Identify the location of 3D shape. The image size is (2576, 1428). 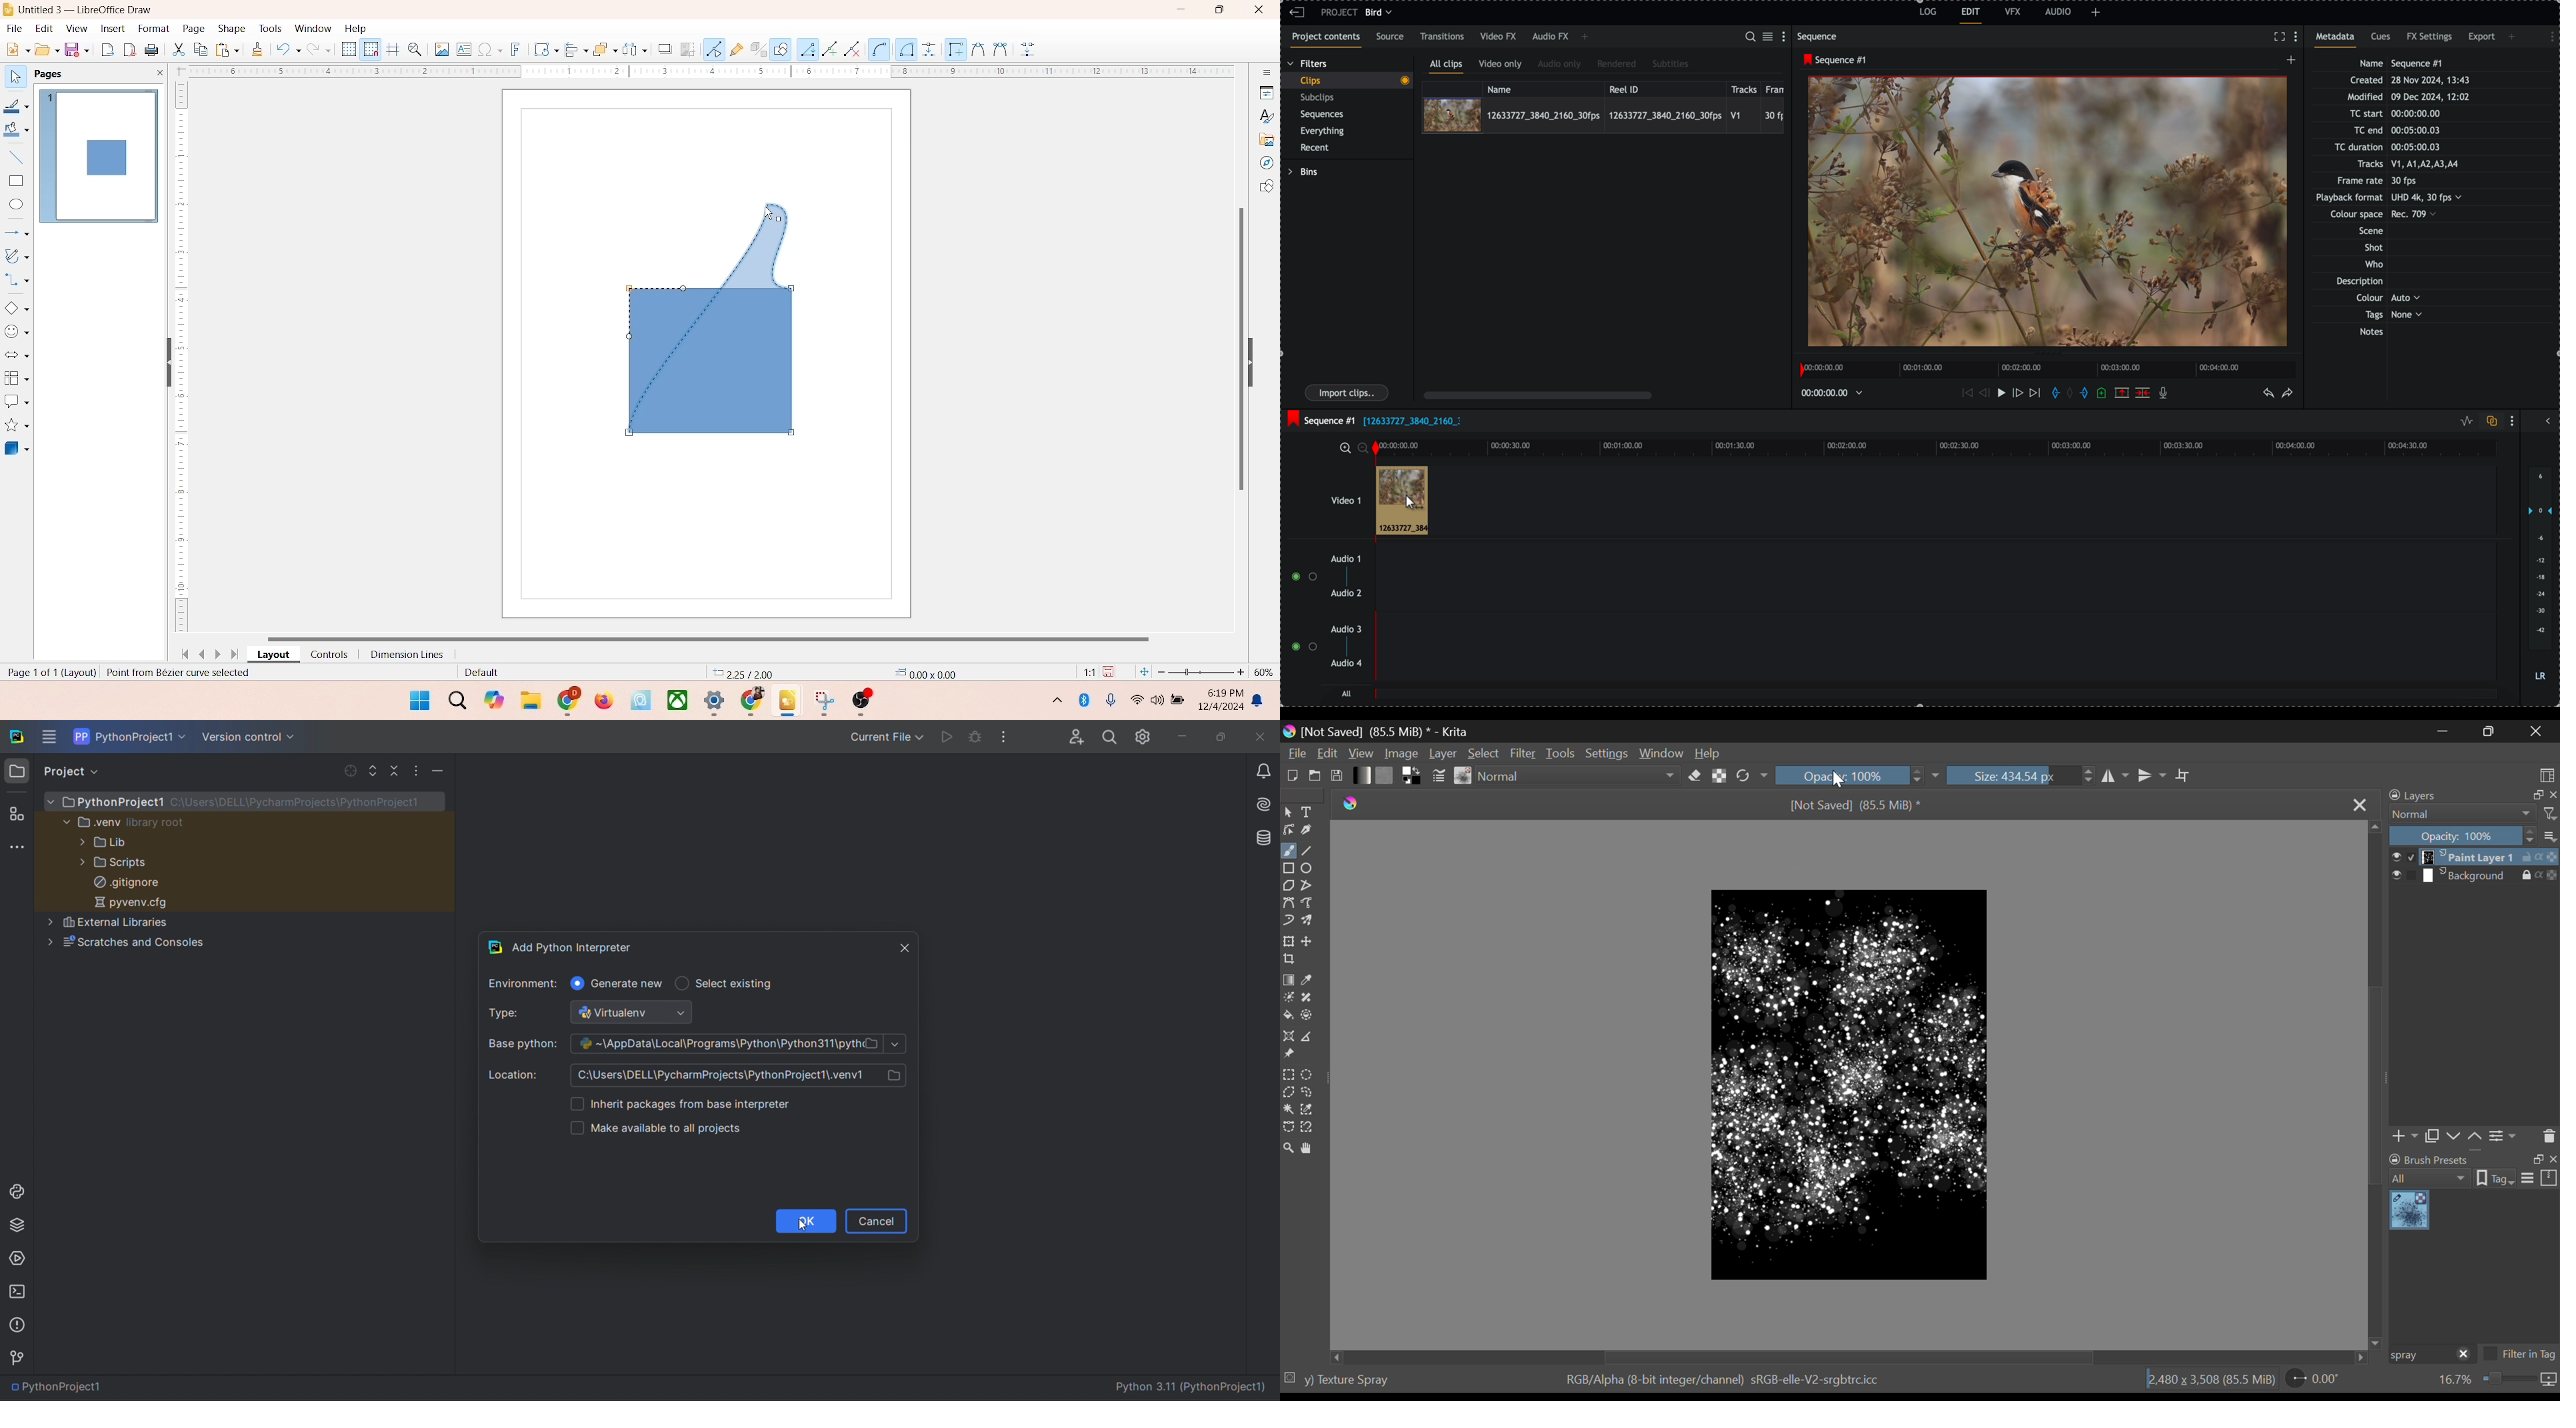
(17, 448).